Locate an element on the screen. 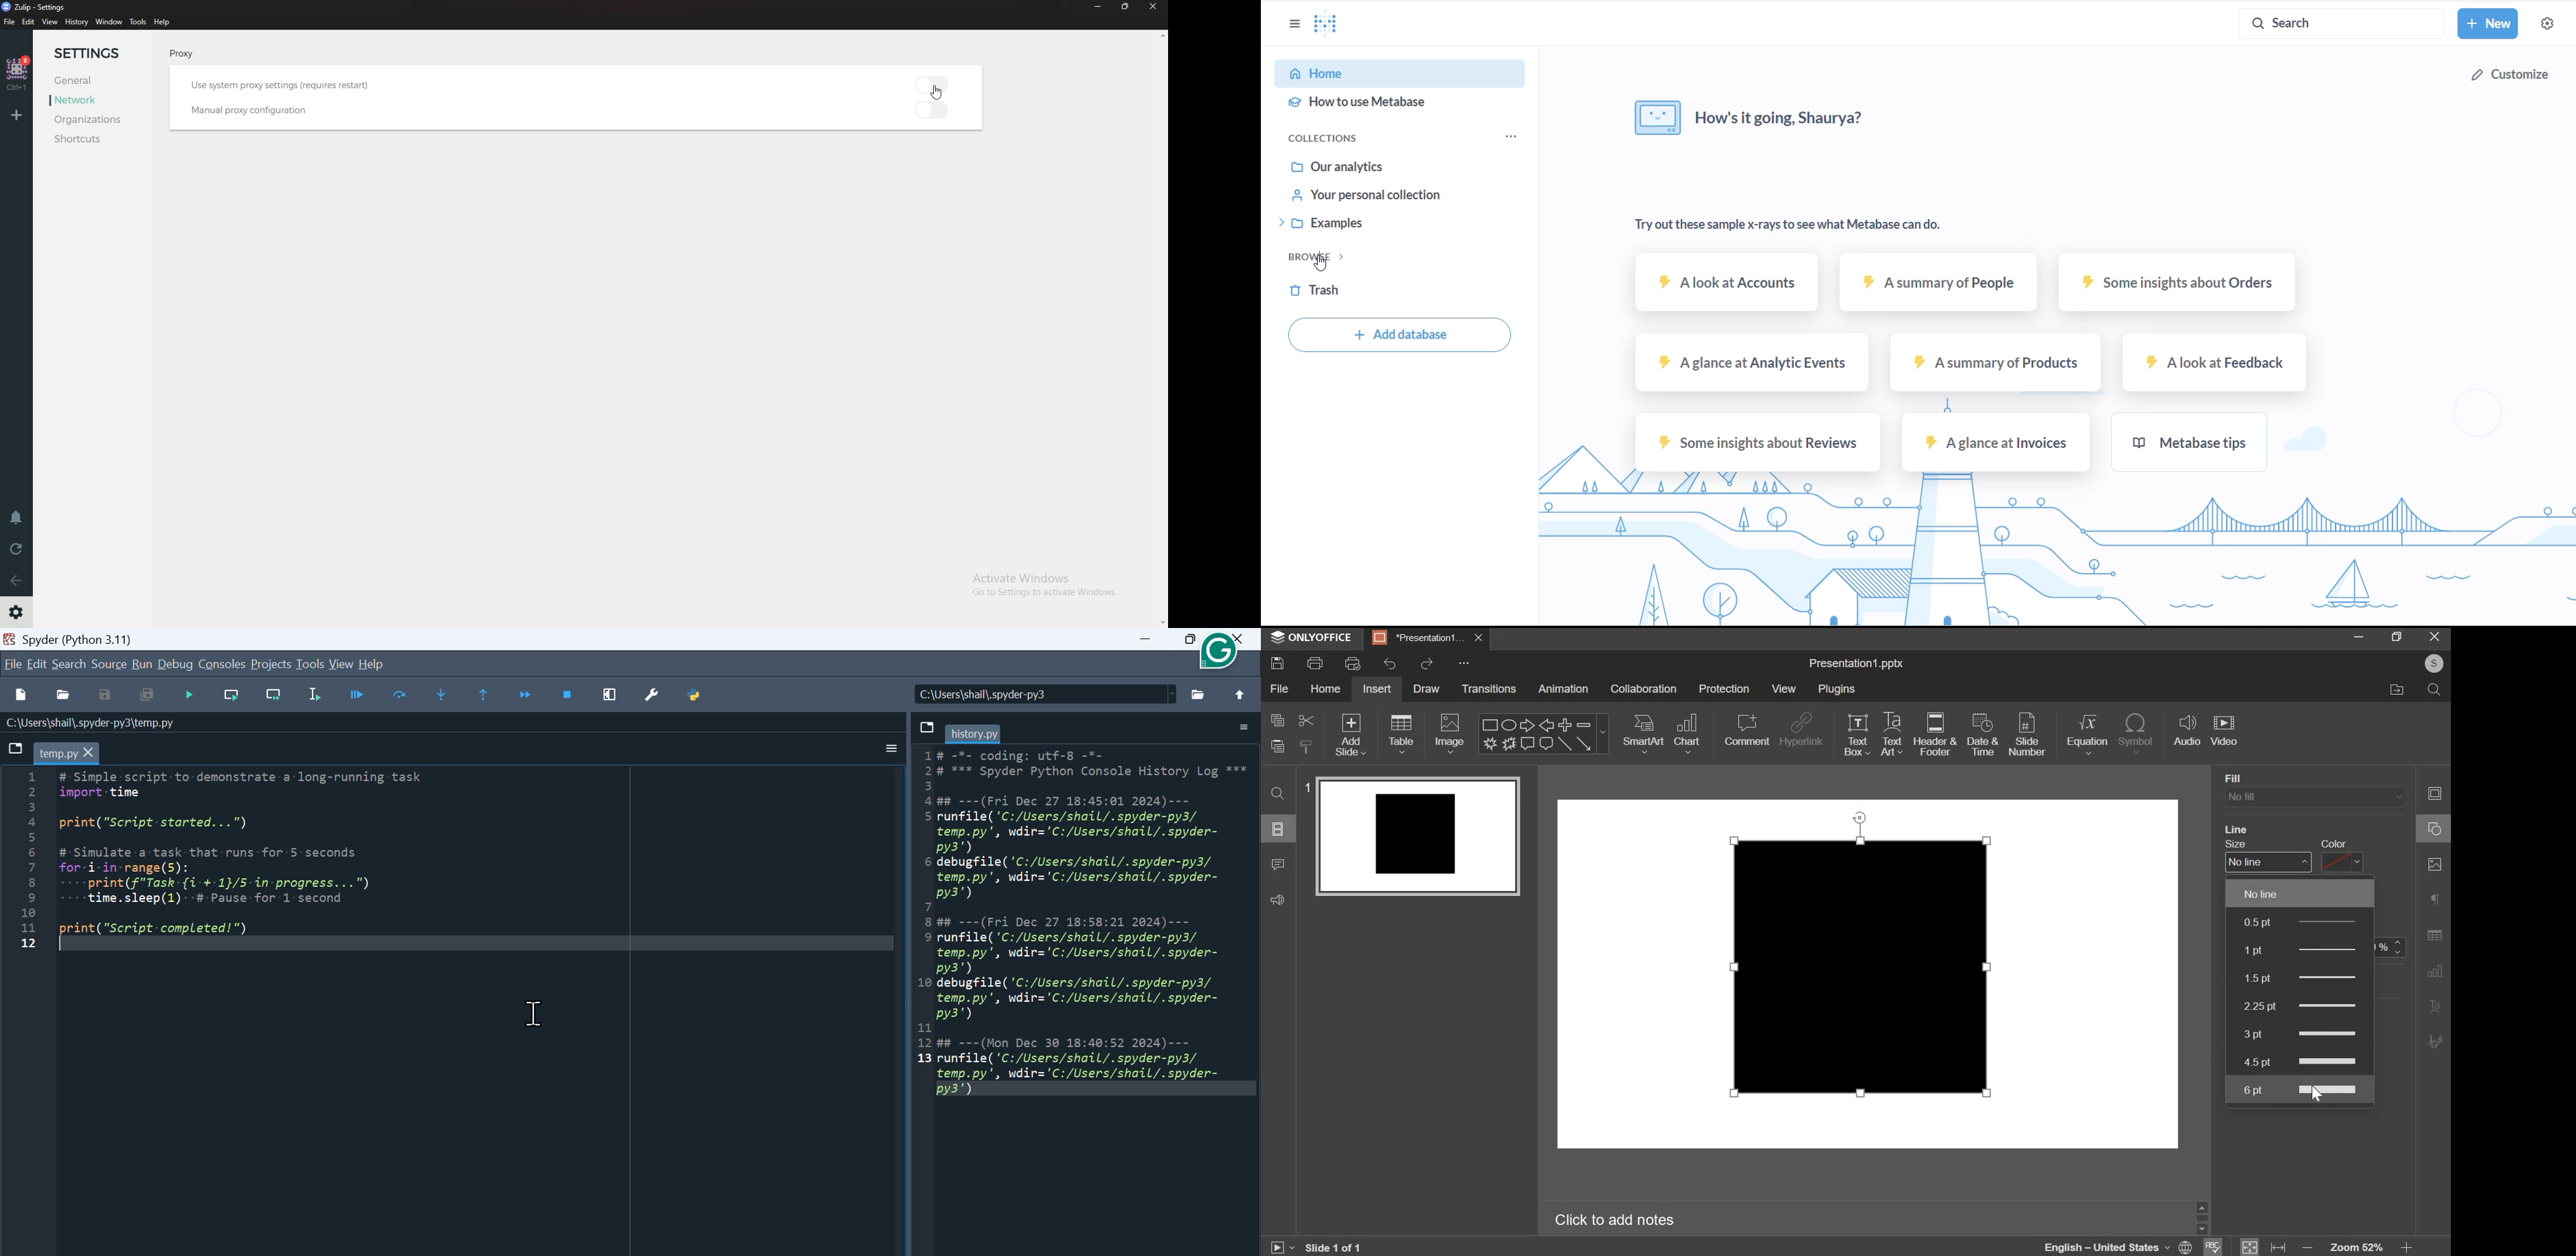 The image size is (2576, 1260). save is located at coordinates (1278, 663).